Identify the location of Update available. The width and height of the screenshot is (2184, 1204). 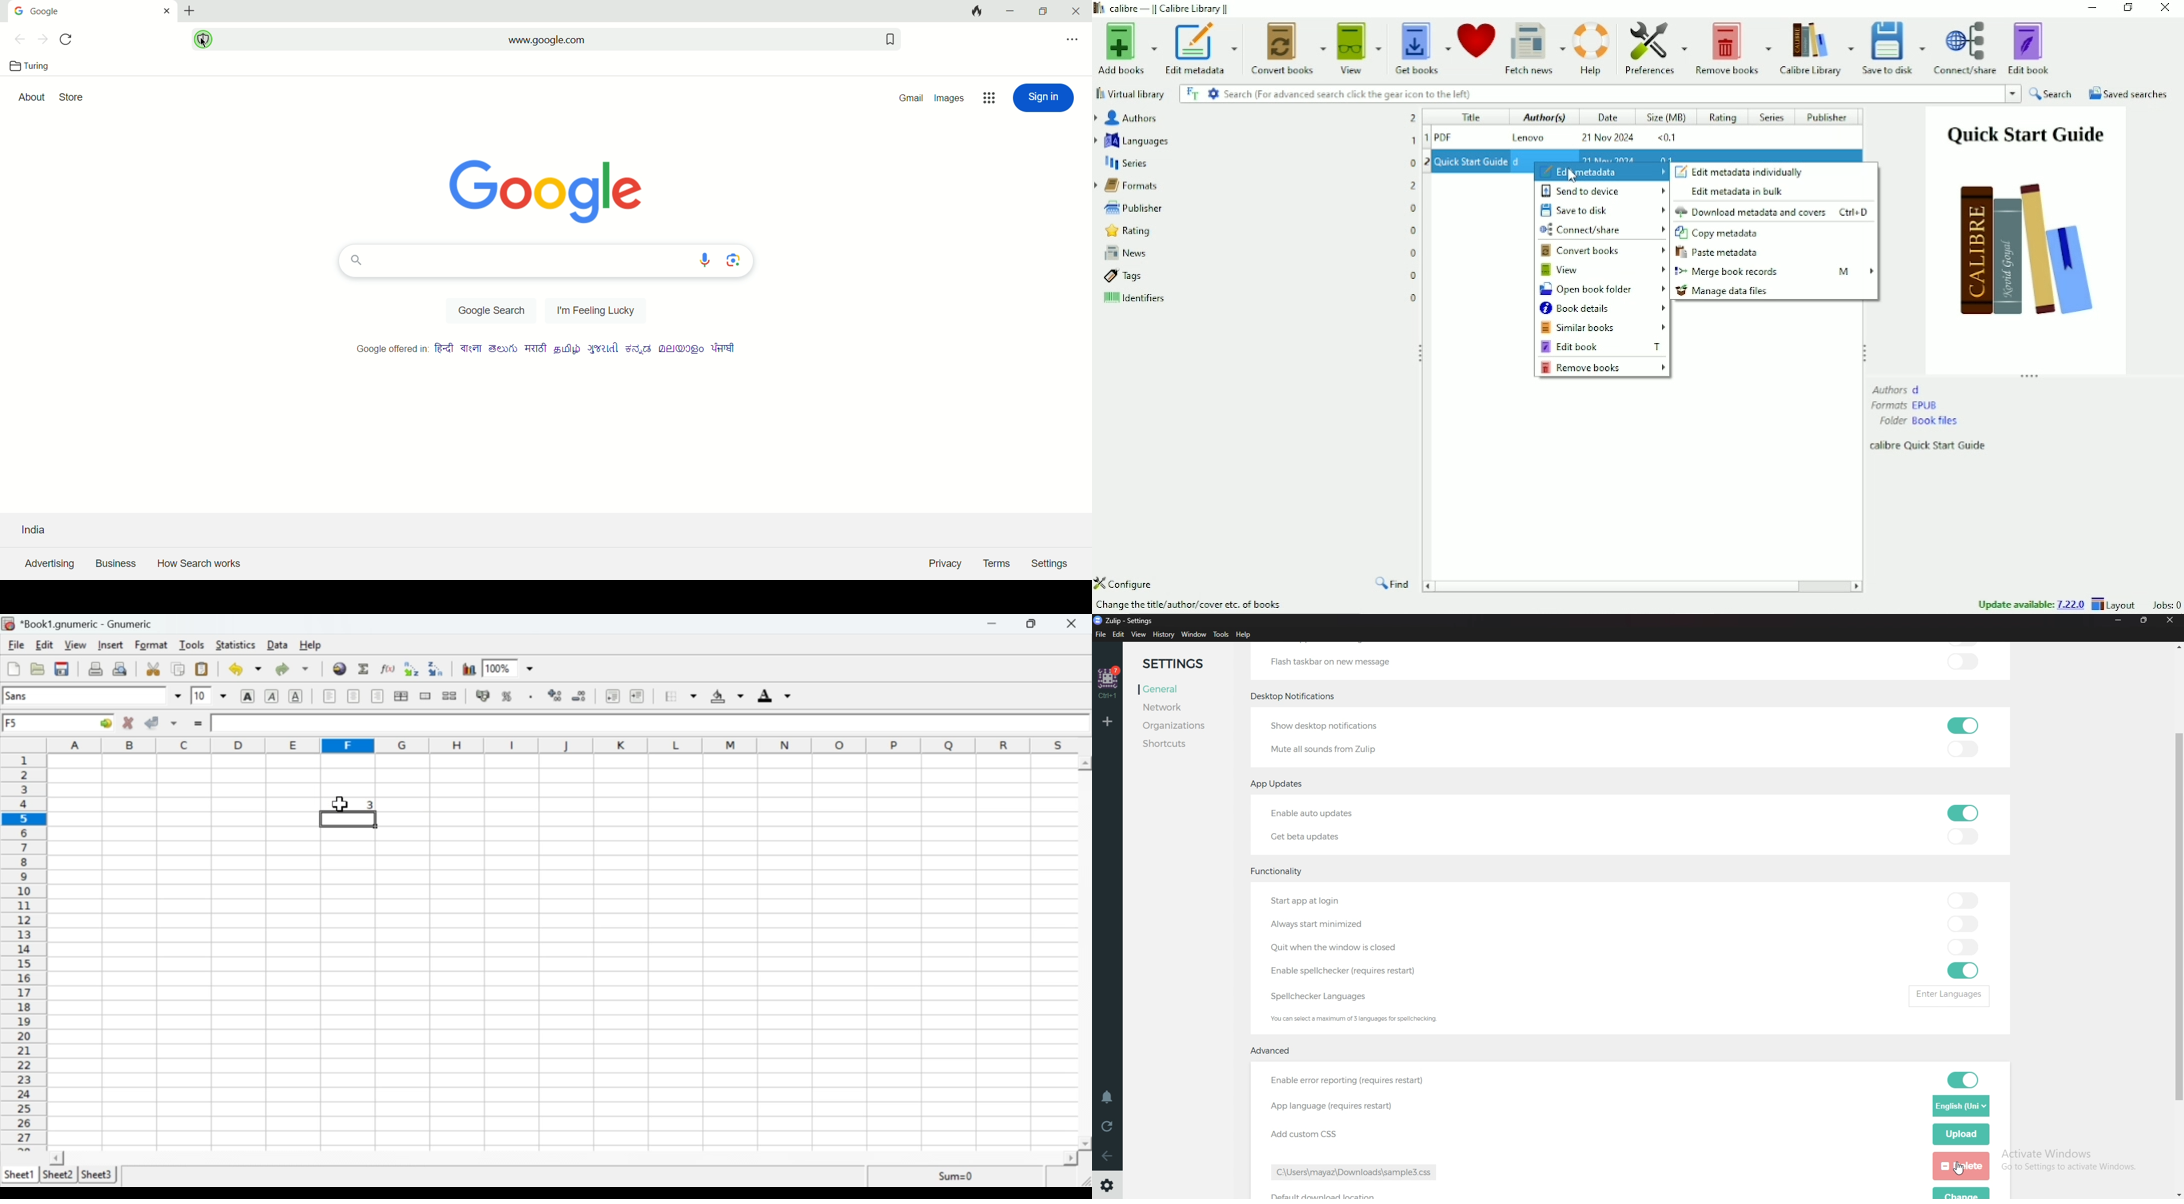
(2031, 604).